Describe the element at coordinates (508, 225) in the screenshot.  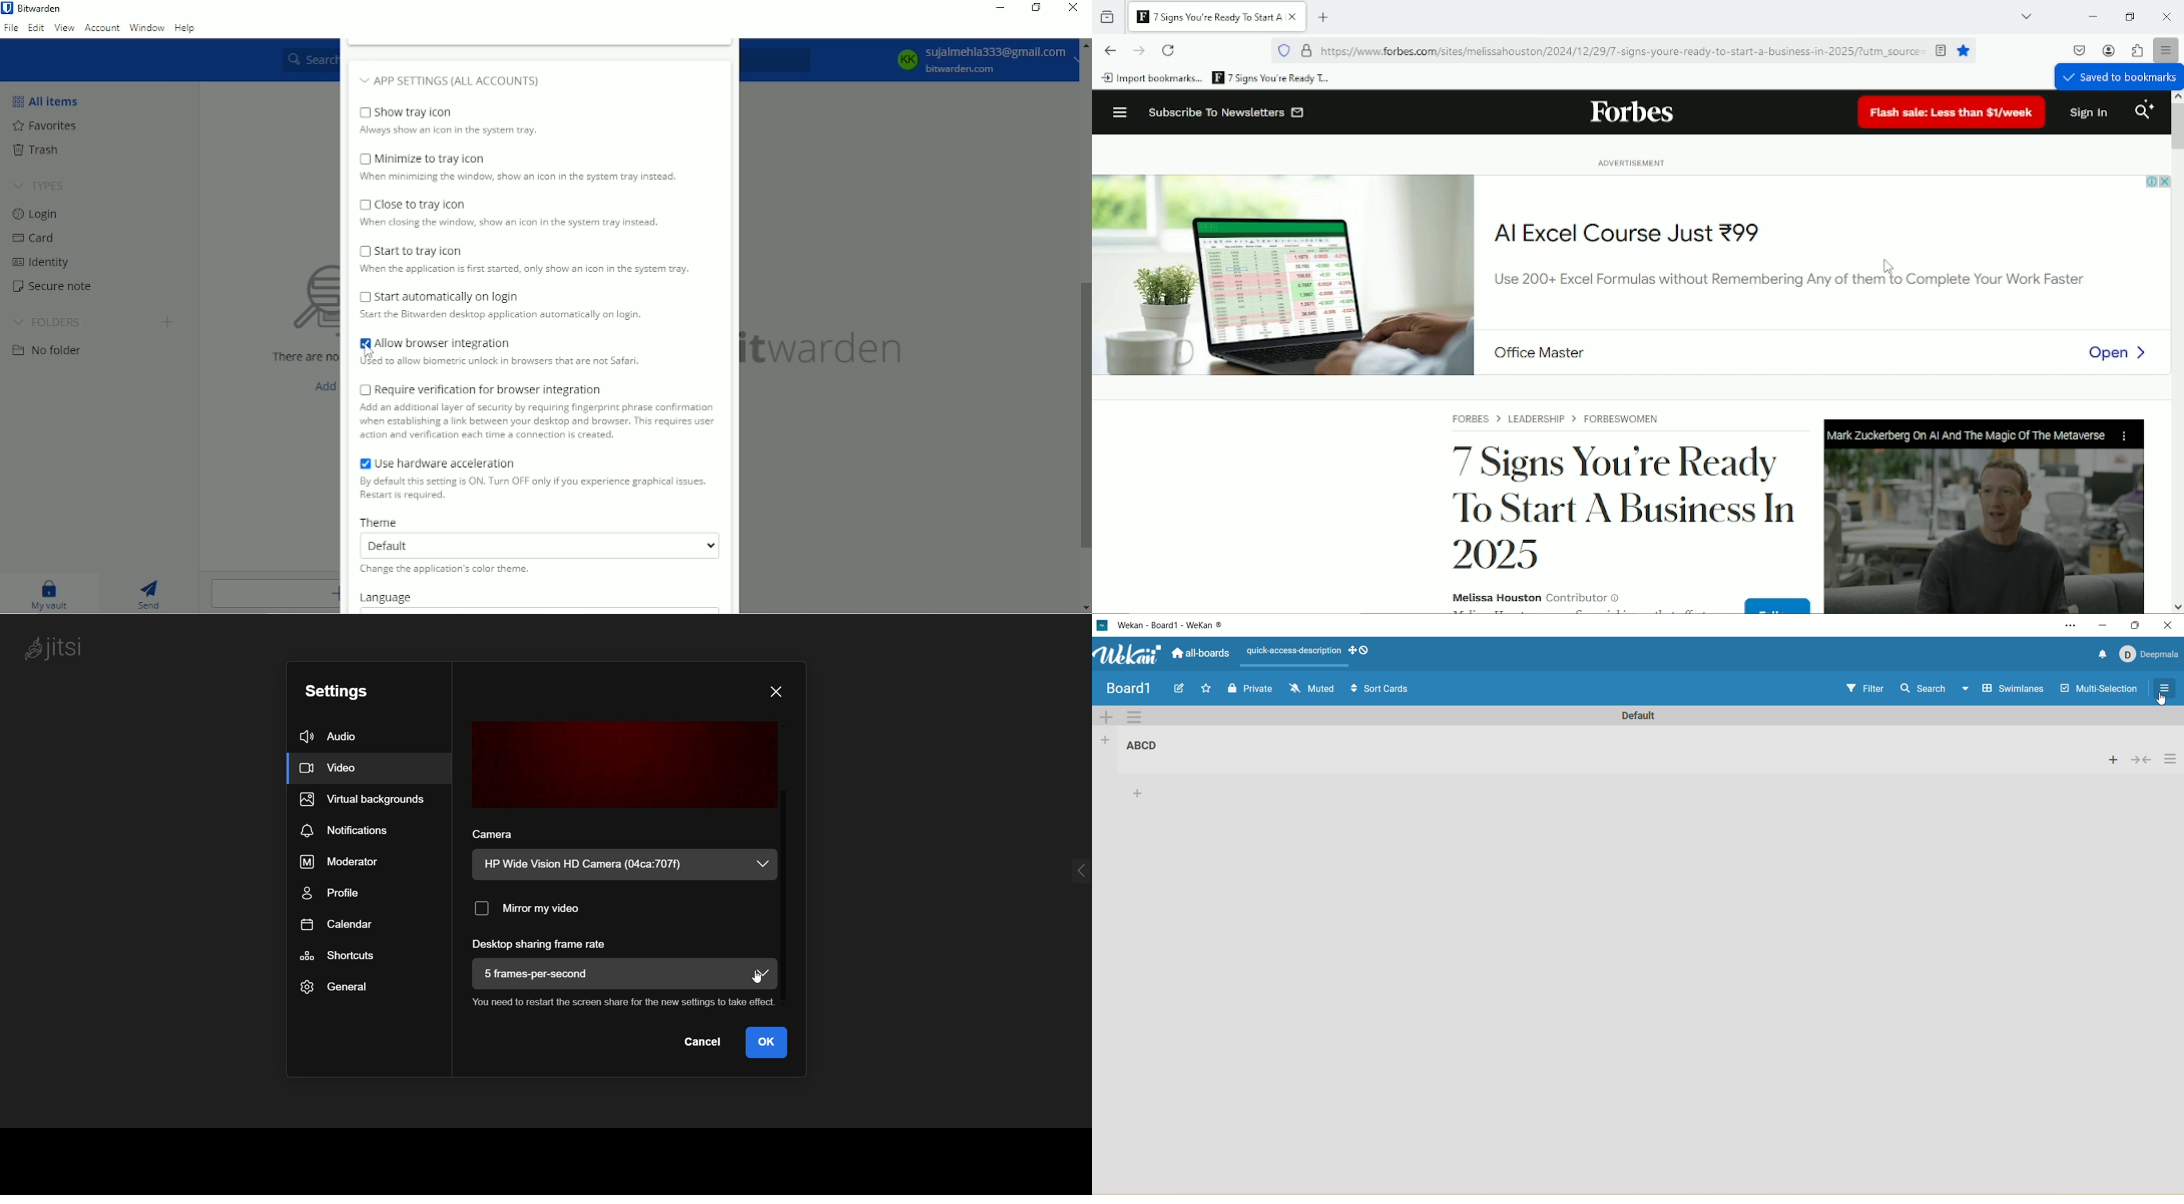
I see `When closing the window, show an icon in the system tray instead.` at that location.